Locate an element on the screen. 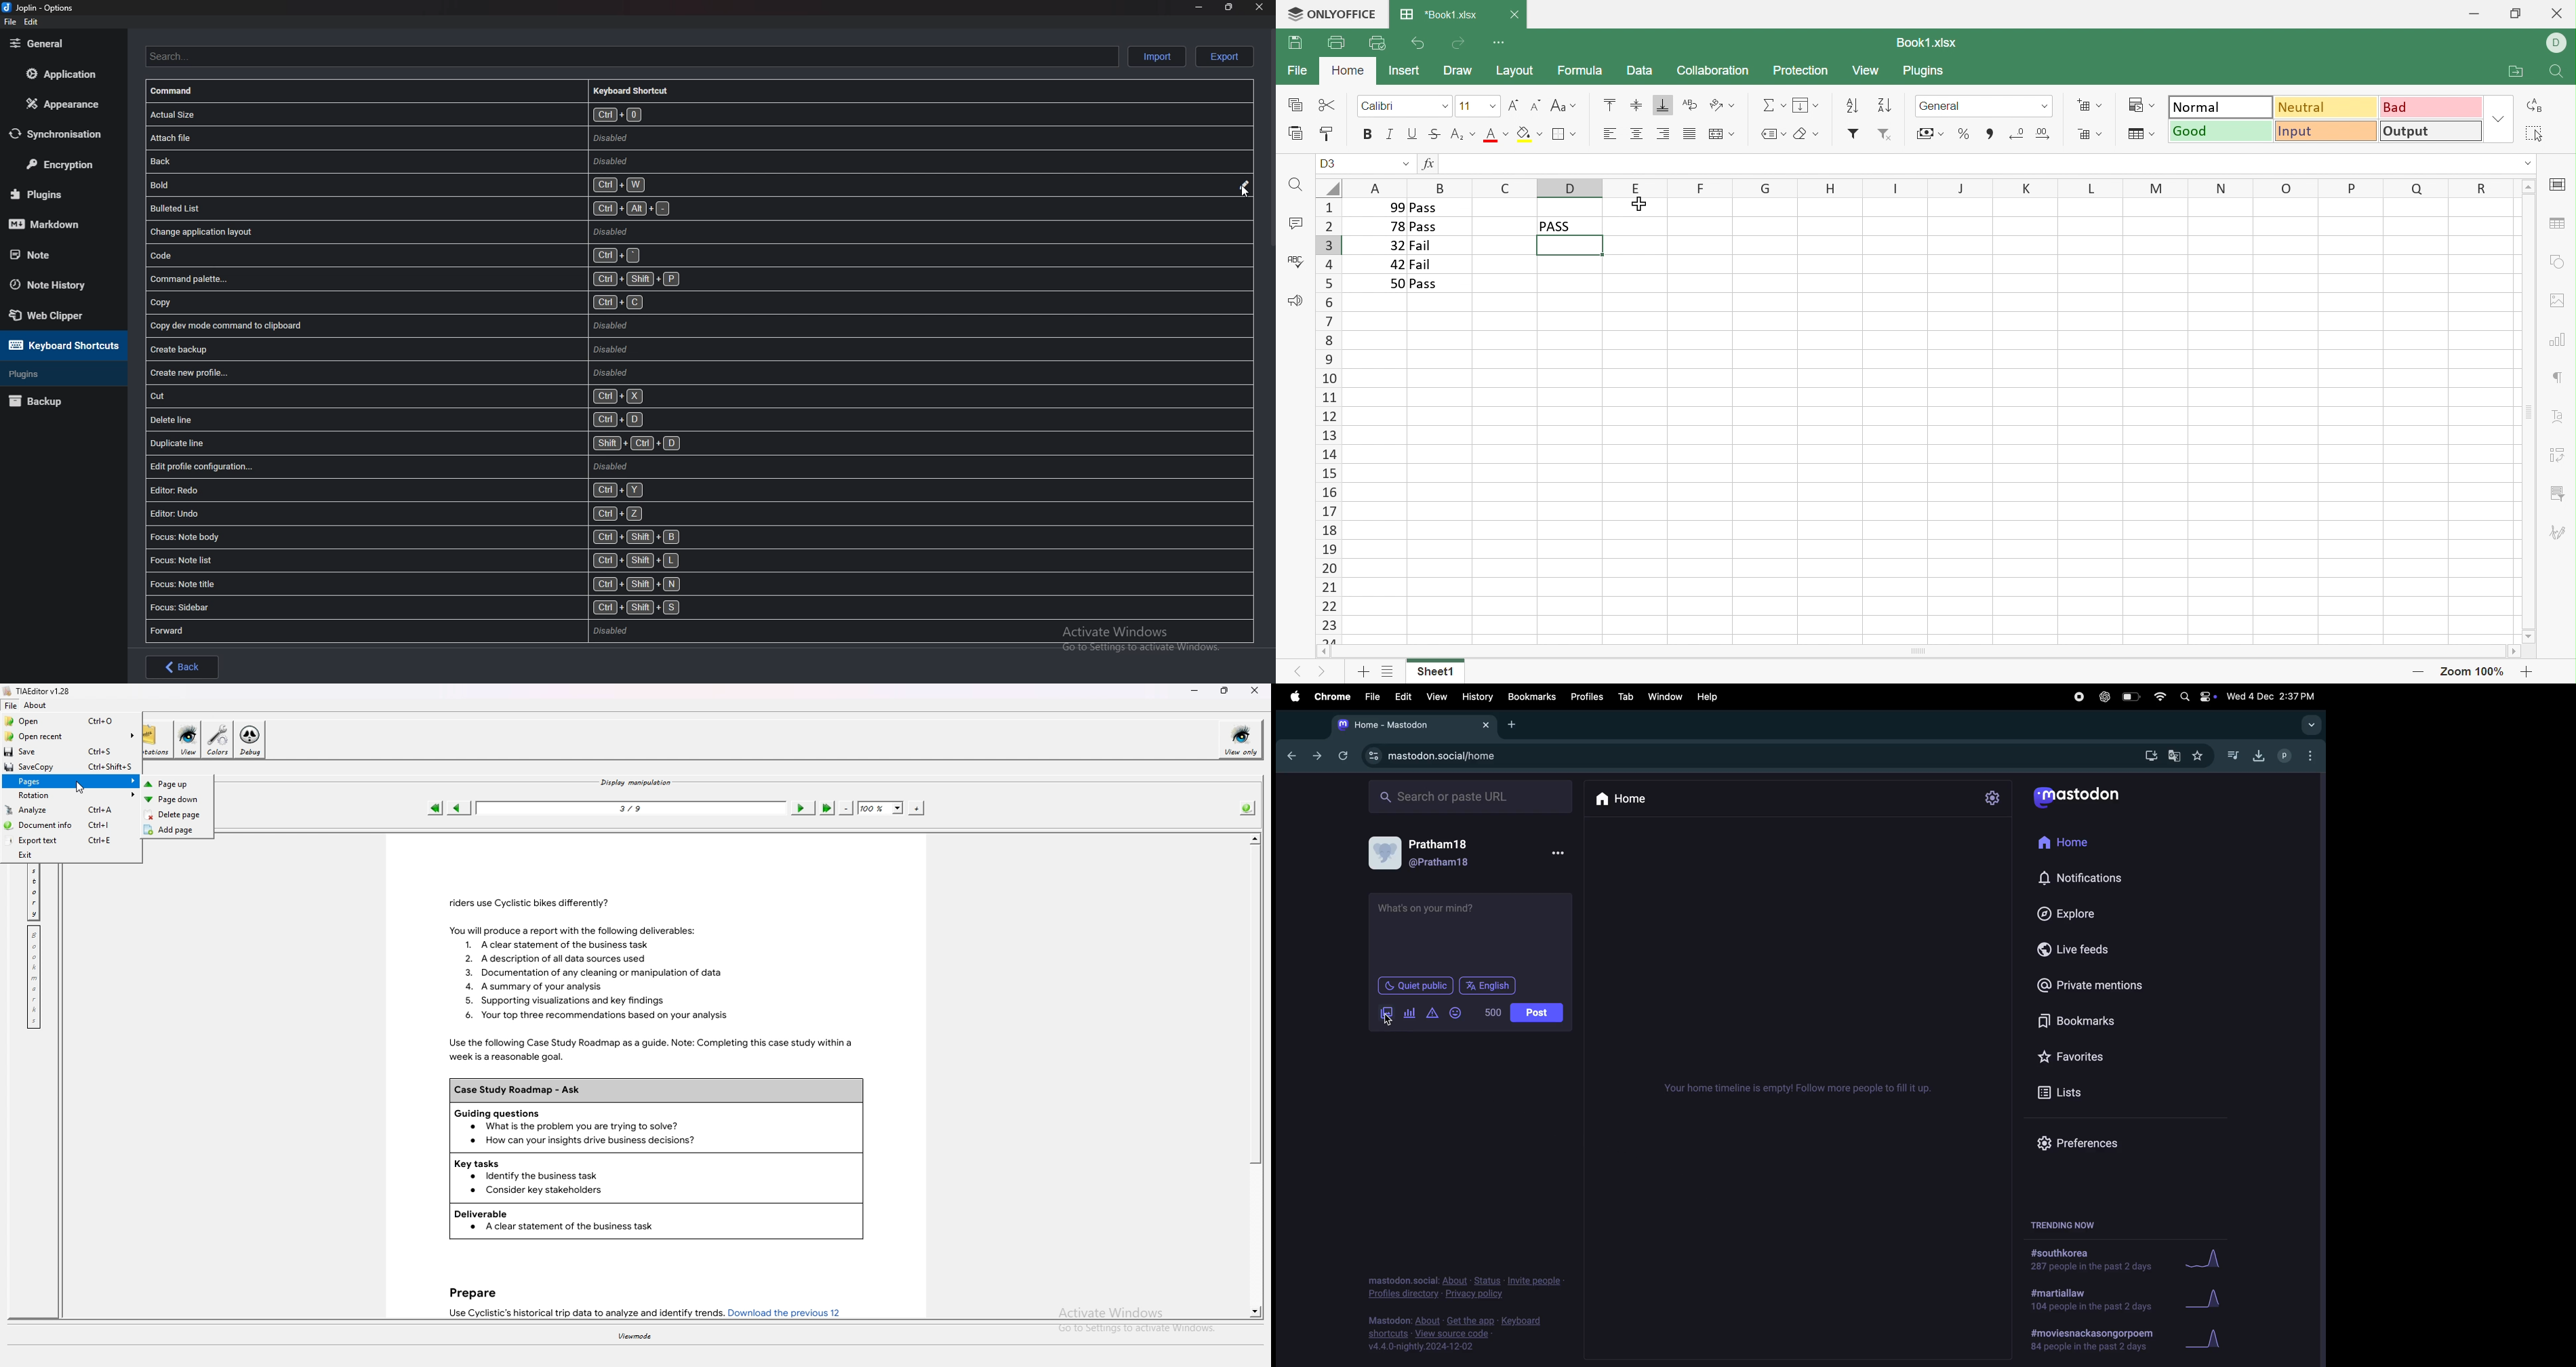 This screenshot has width=2576, height=1372. Border is located at coordinates (1565, 134).